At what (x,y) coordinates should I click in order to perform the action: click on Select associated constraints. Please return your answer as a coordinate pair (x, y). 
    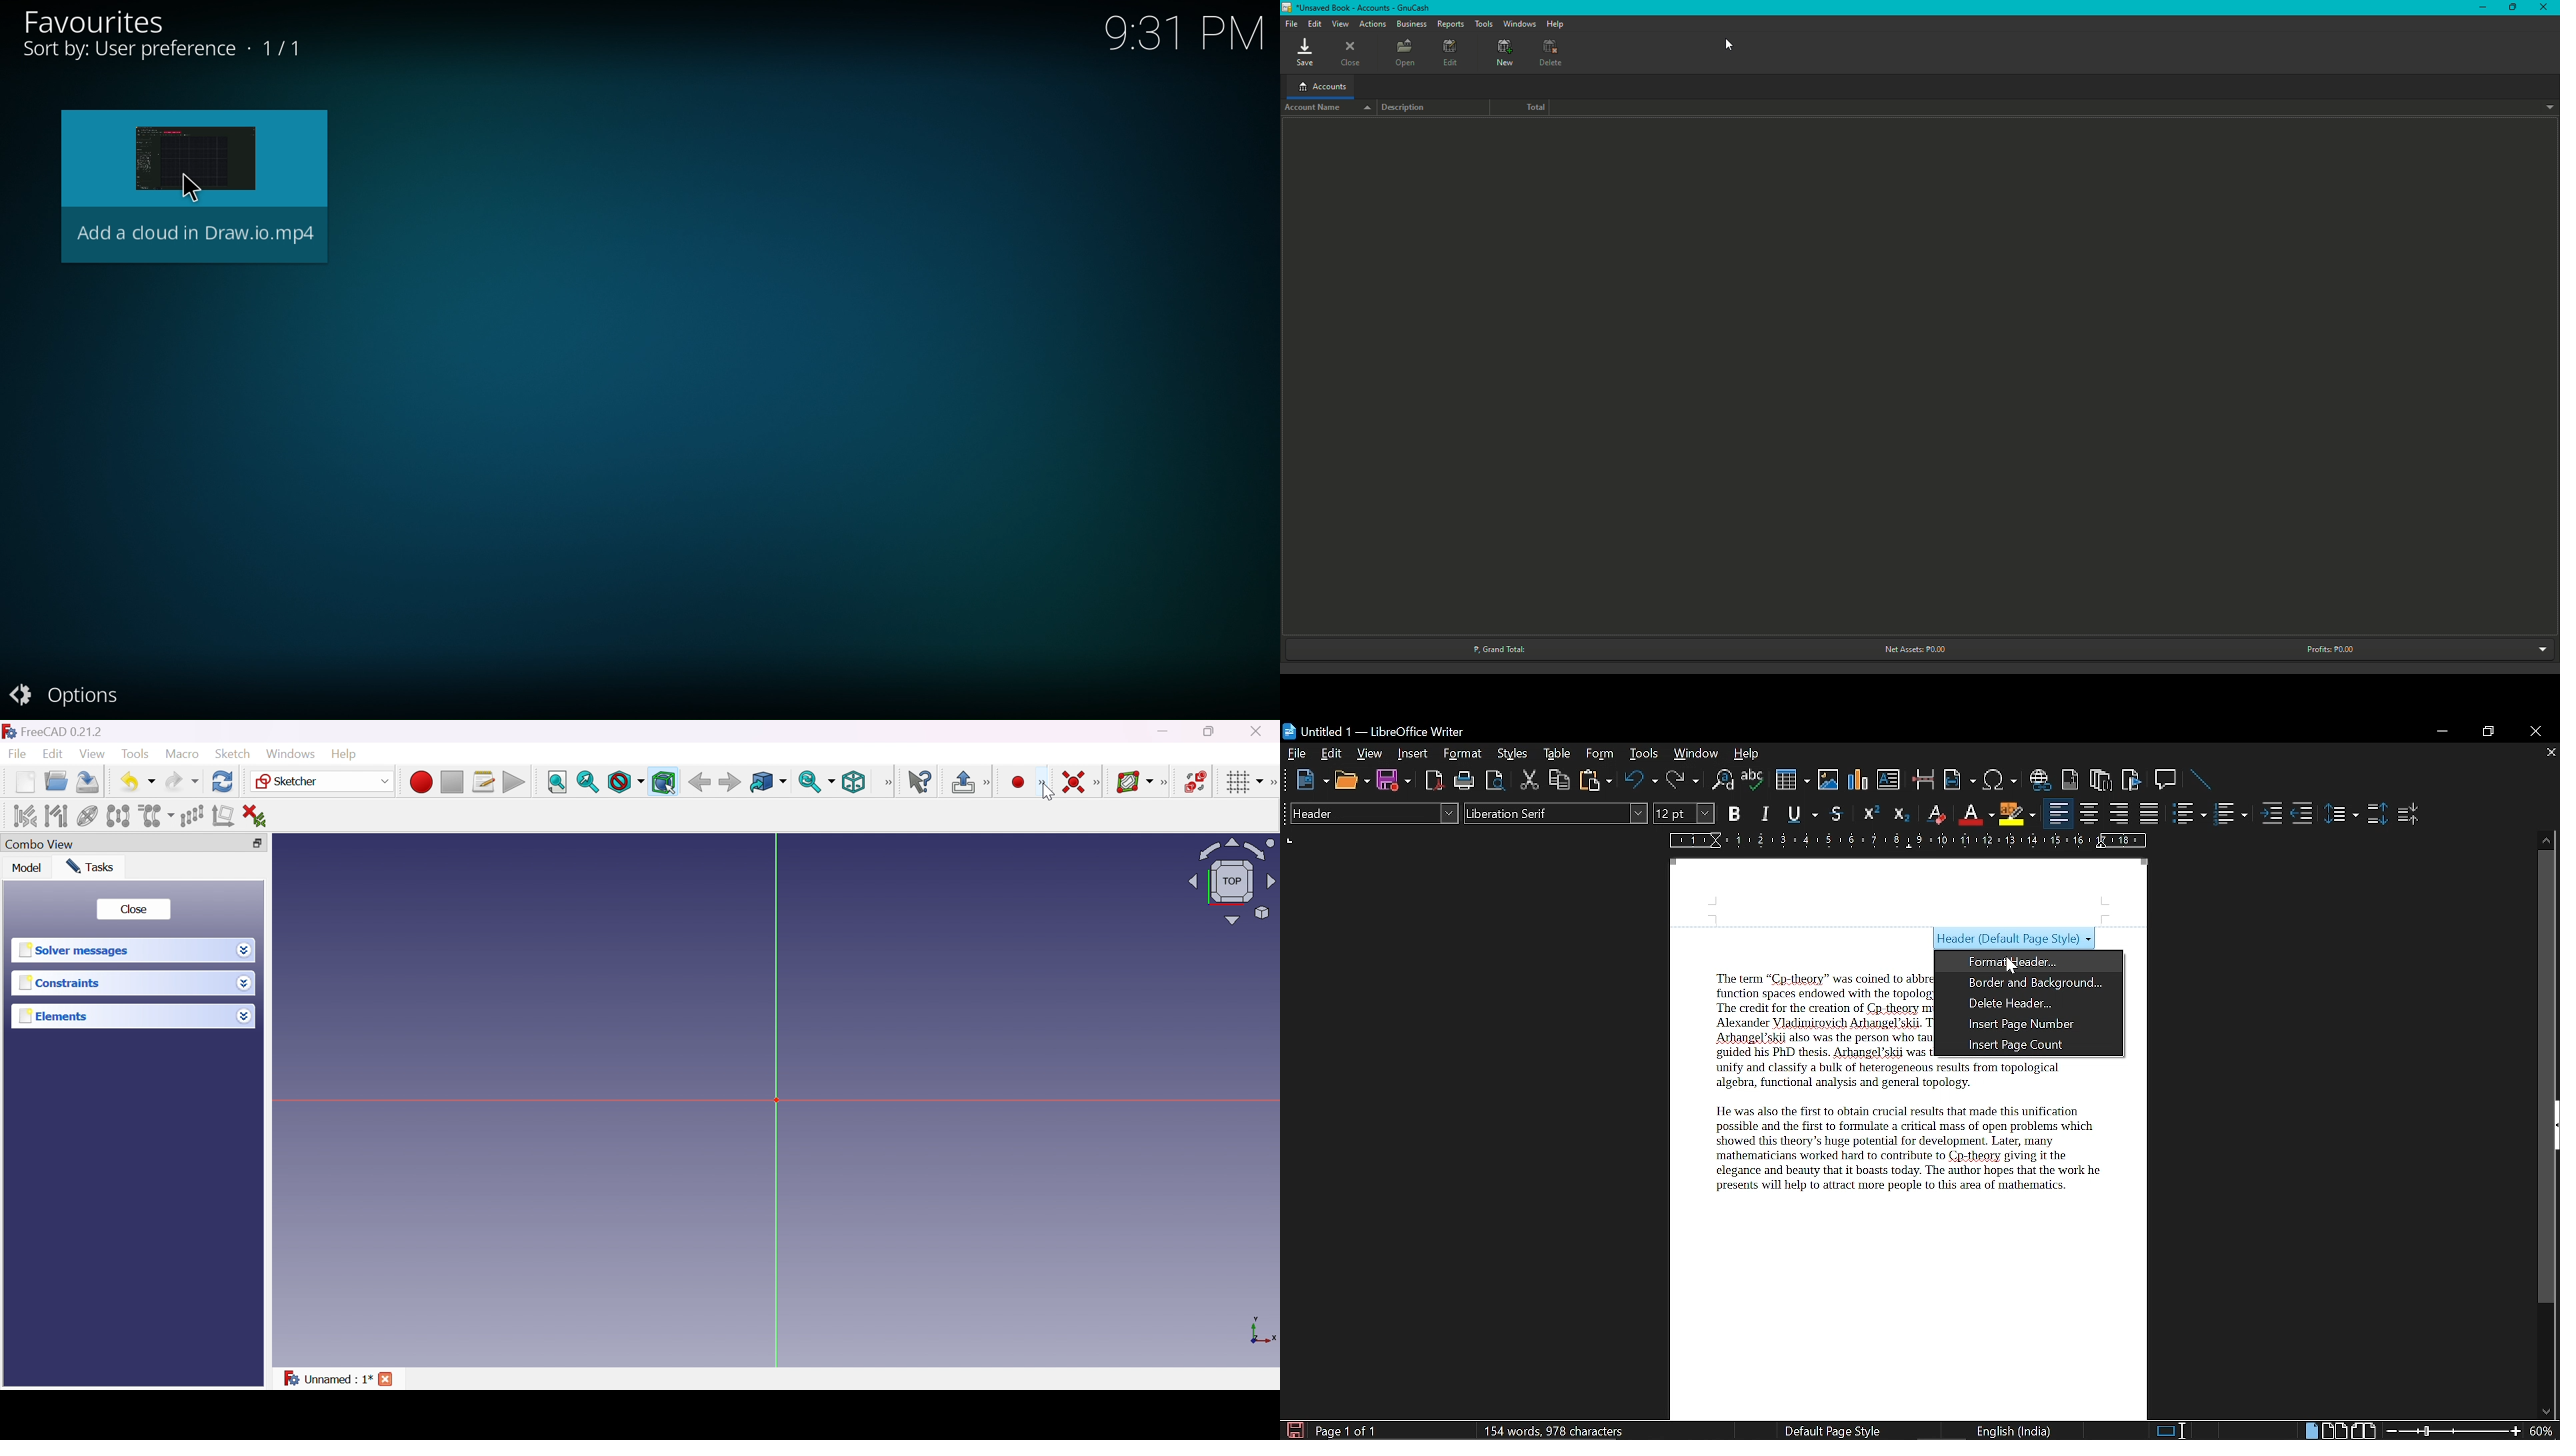
    Looking at the image, I should click on (26, 815).